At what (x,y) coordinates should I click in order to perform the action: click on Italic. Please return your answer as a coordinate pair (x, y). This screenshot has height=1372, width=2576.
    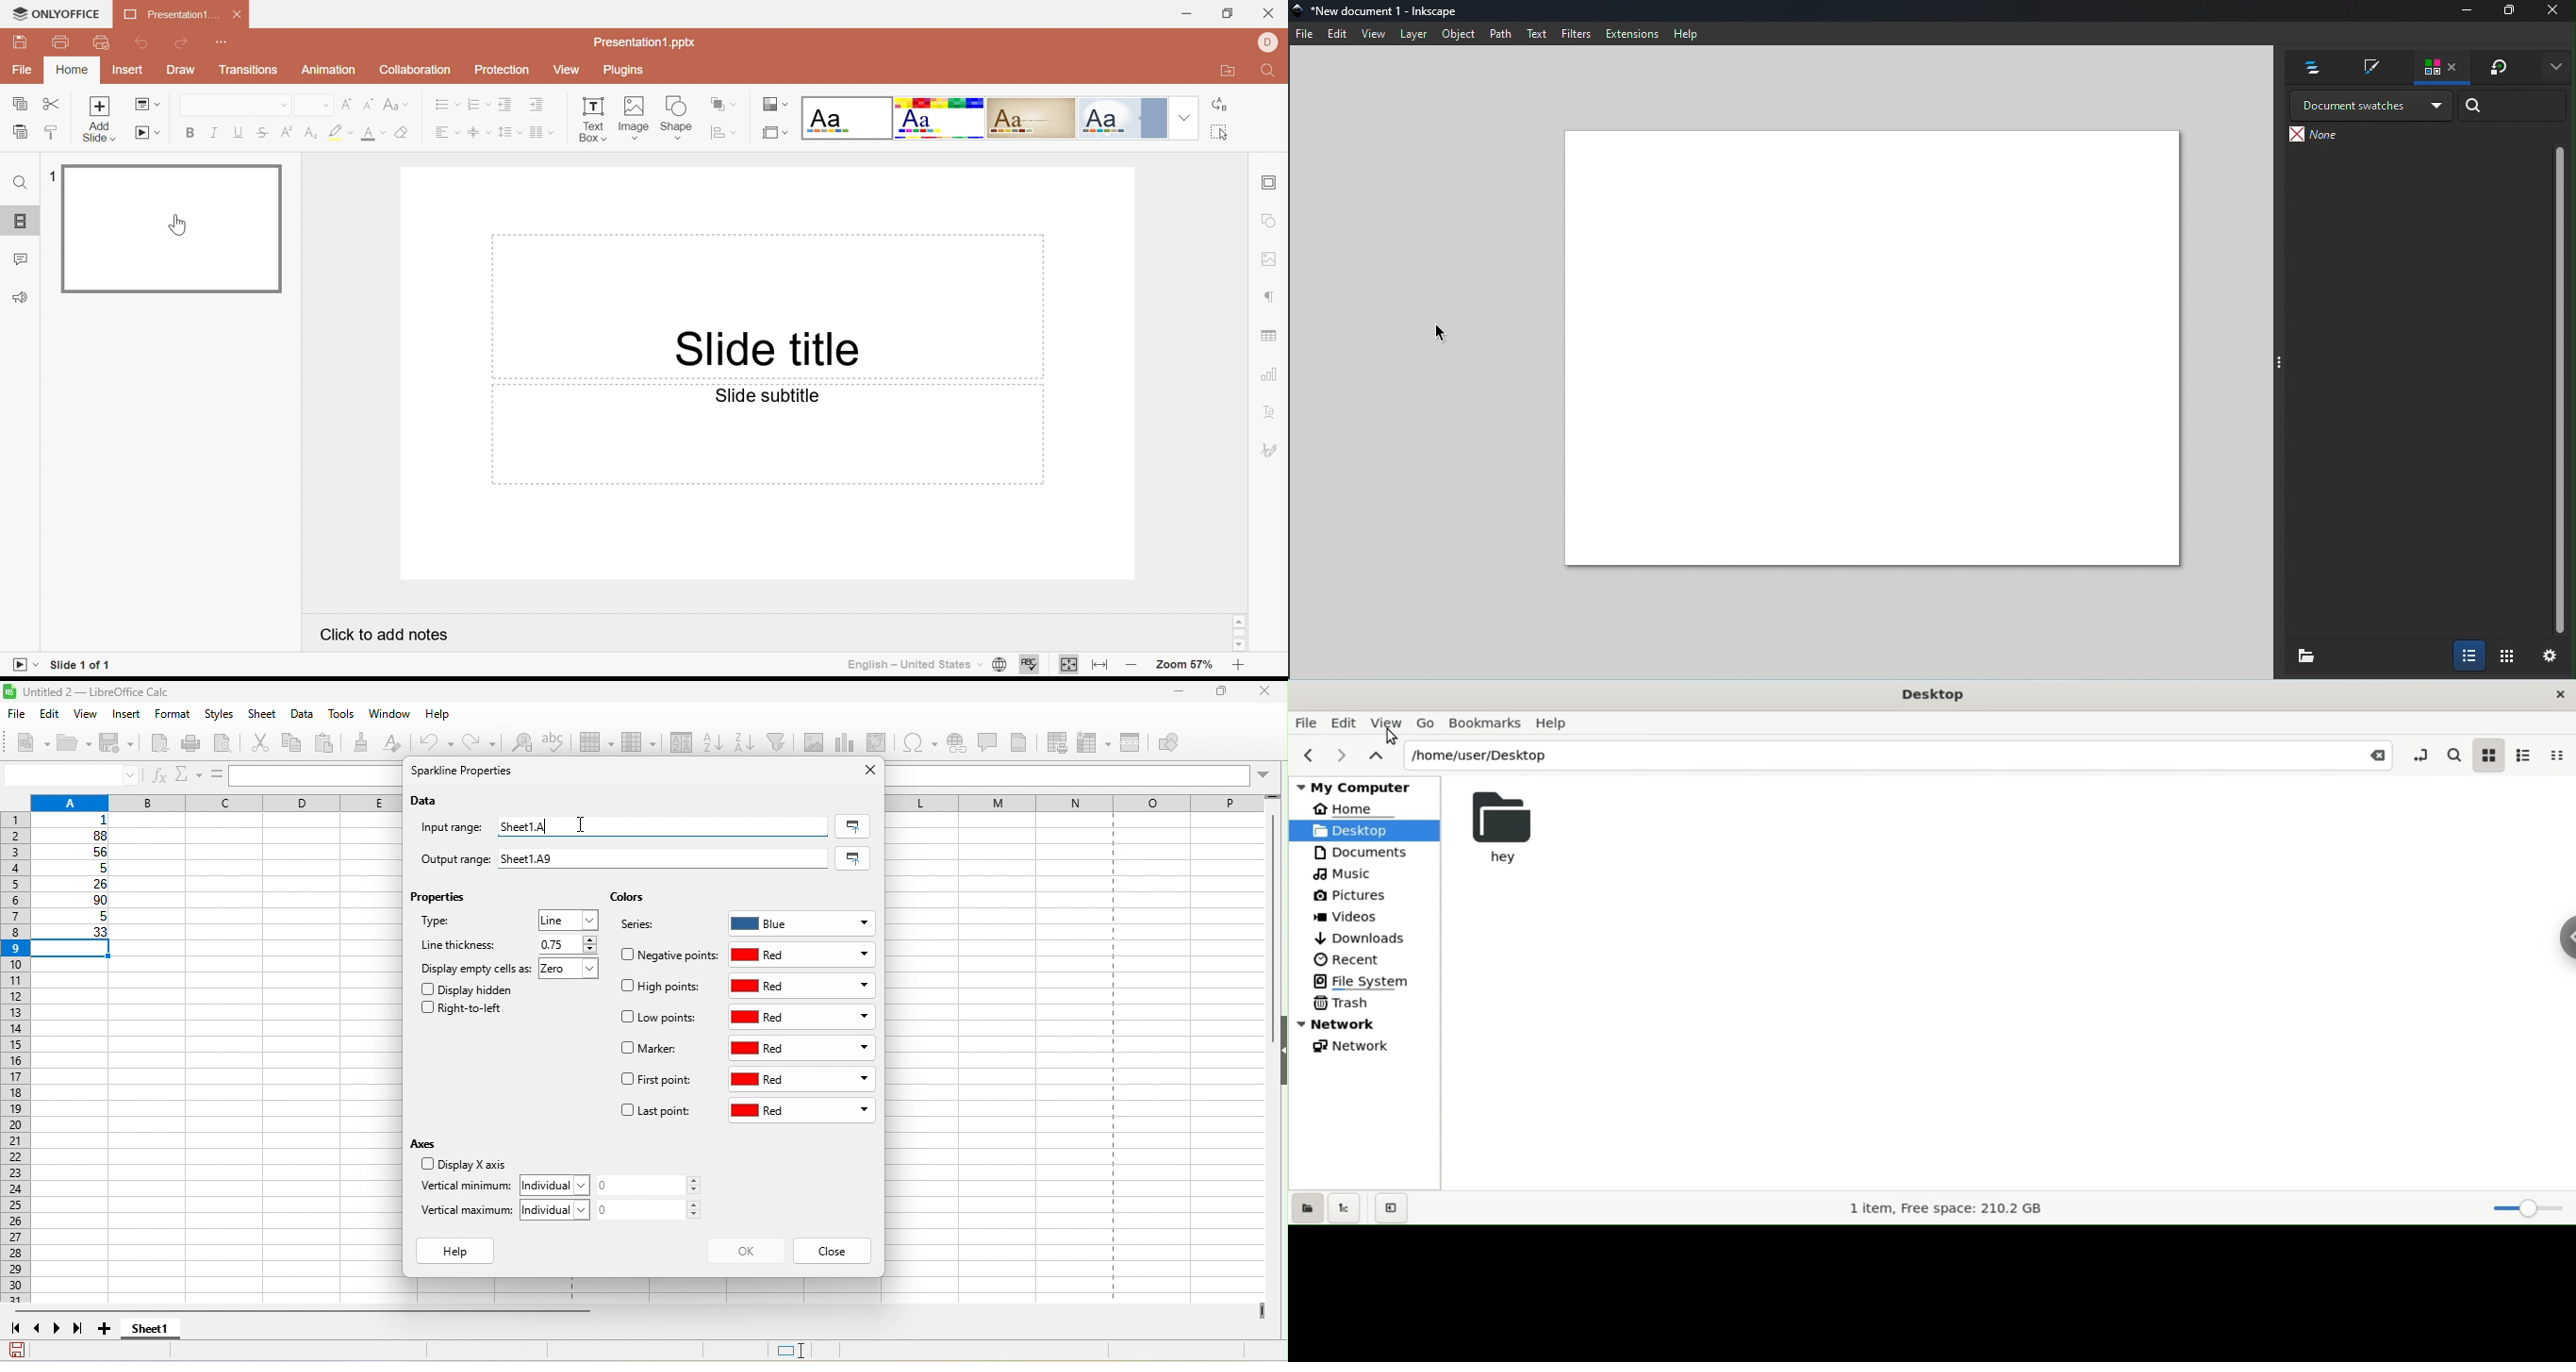
    Looking at the image, I should click on (212, 132).